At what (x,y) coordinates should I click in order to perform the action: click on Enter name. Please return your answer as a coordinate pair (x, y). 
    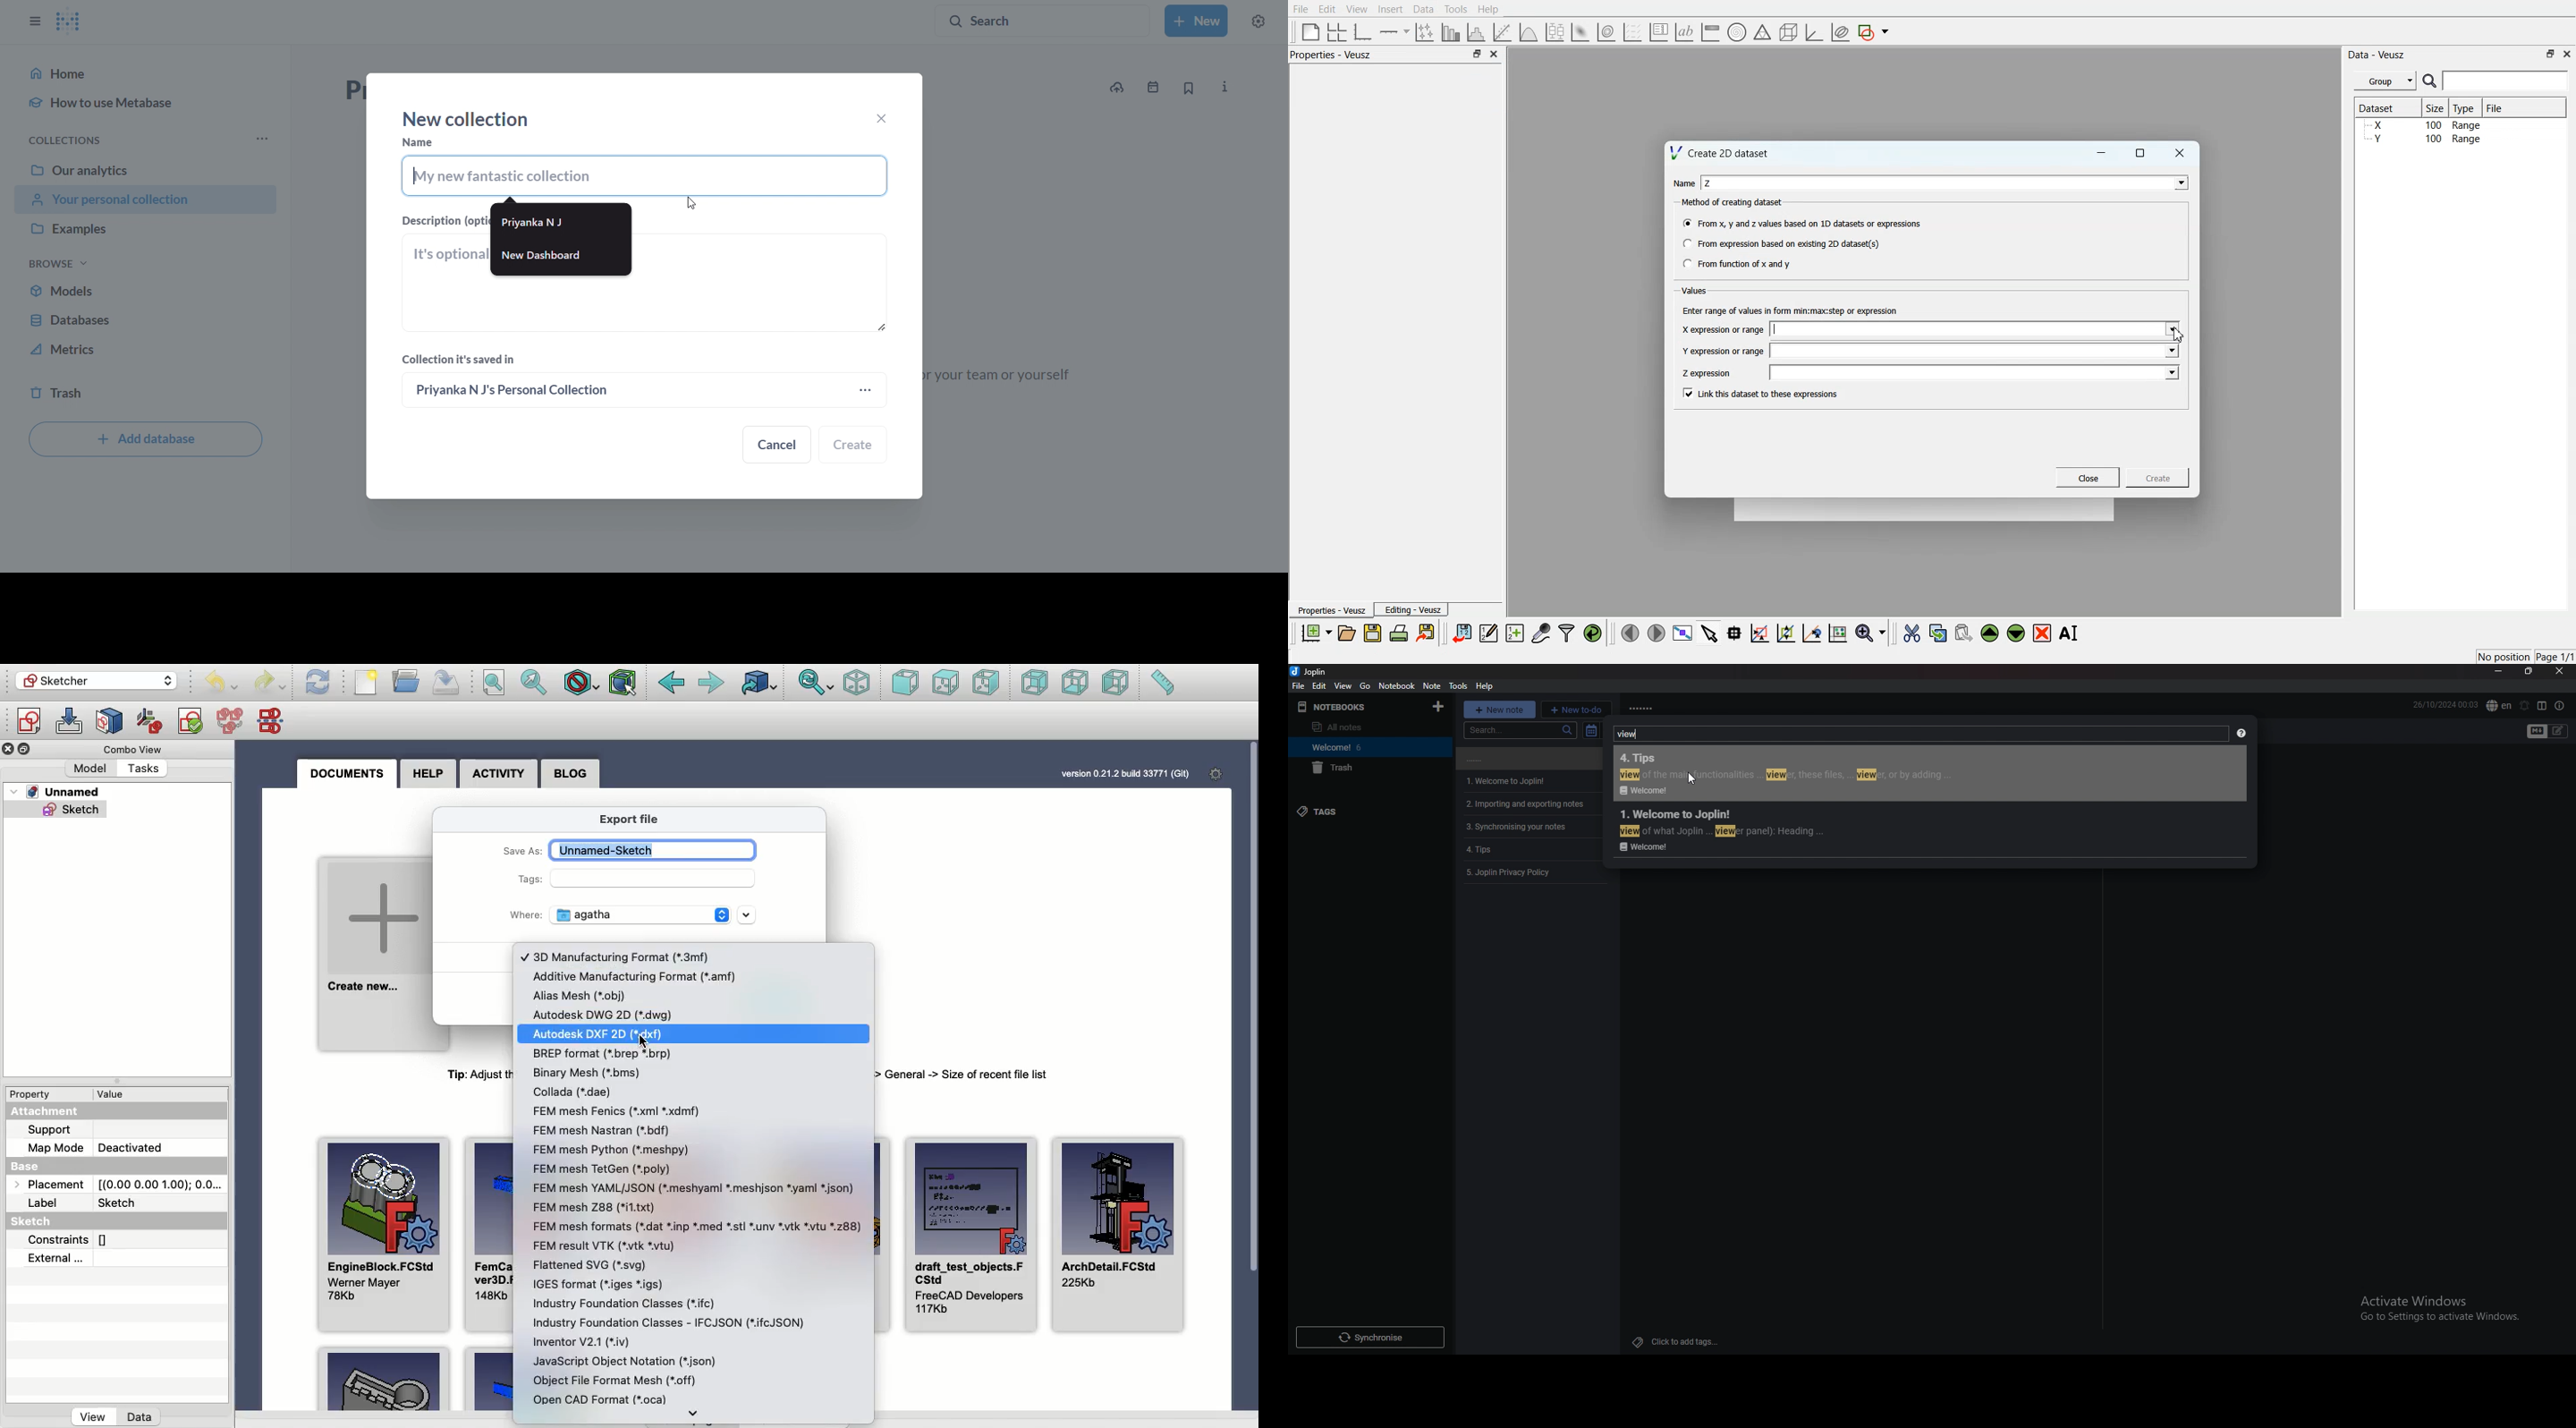
    Looking at the image, I should click on (1976, 330).